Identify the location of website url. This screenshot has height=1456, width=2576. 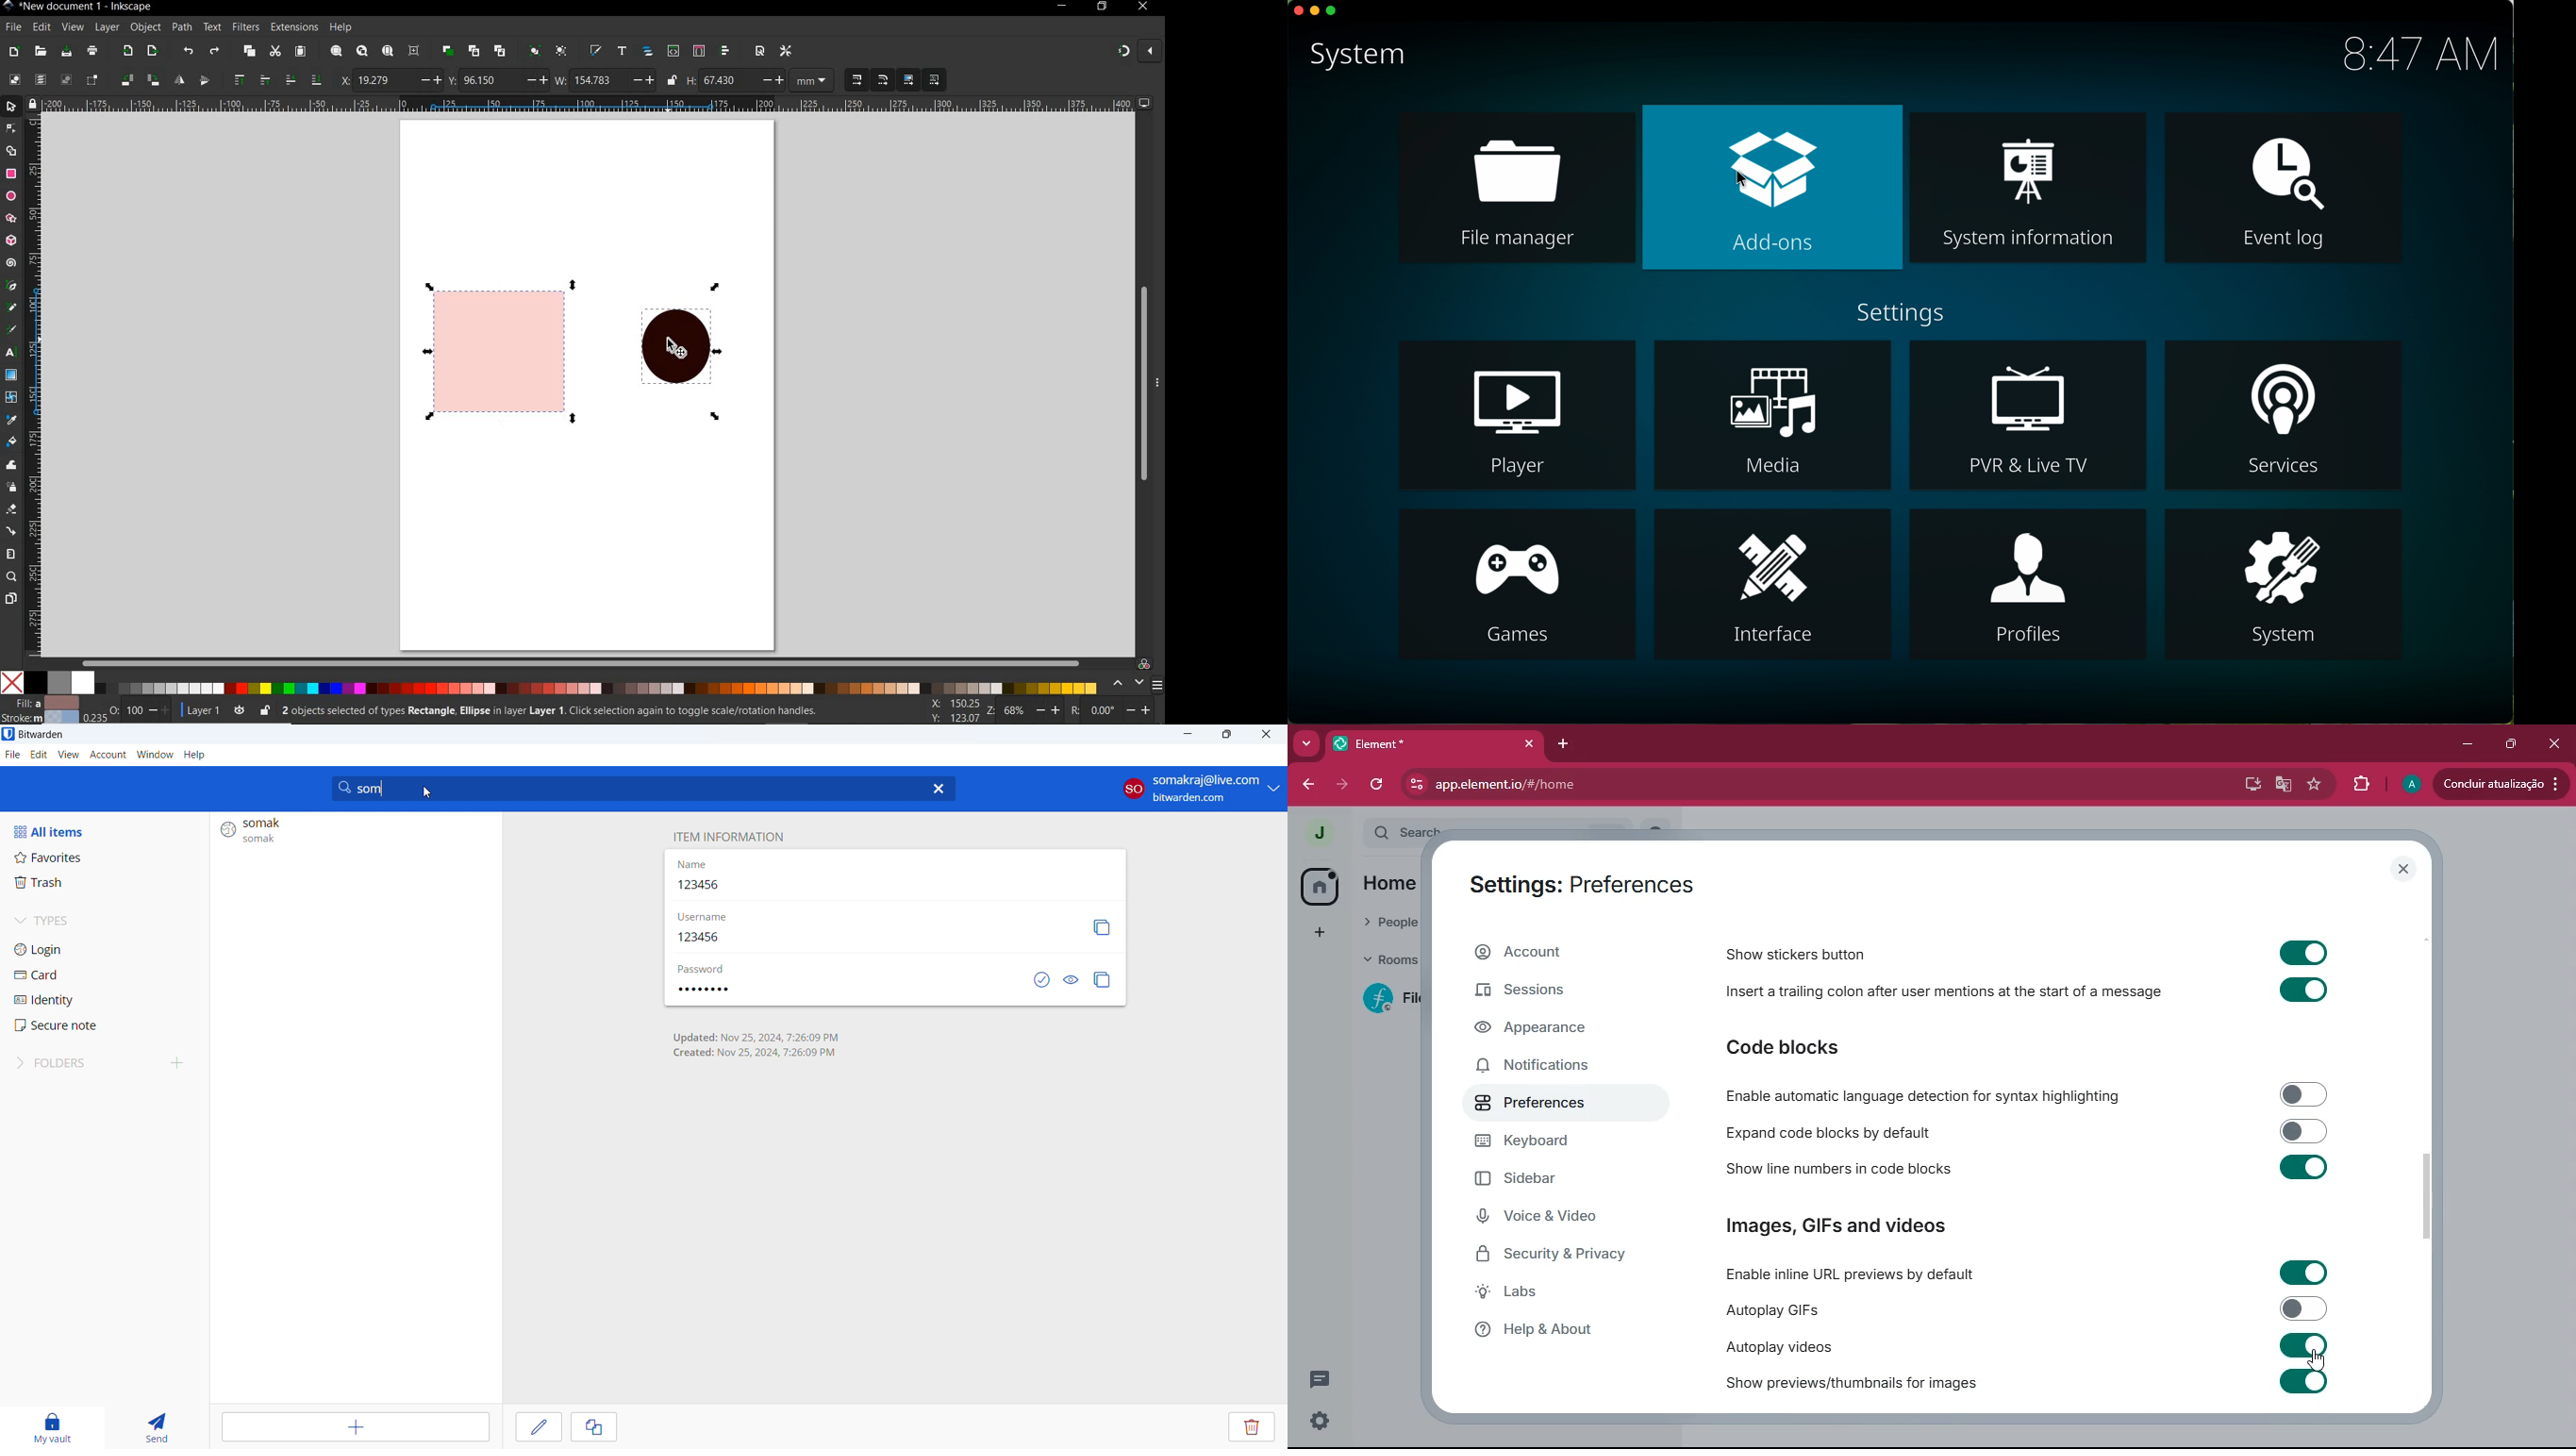
(1605, 786).